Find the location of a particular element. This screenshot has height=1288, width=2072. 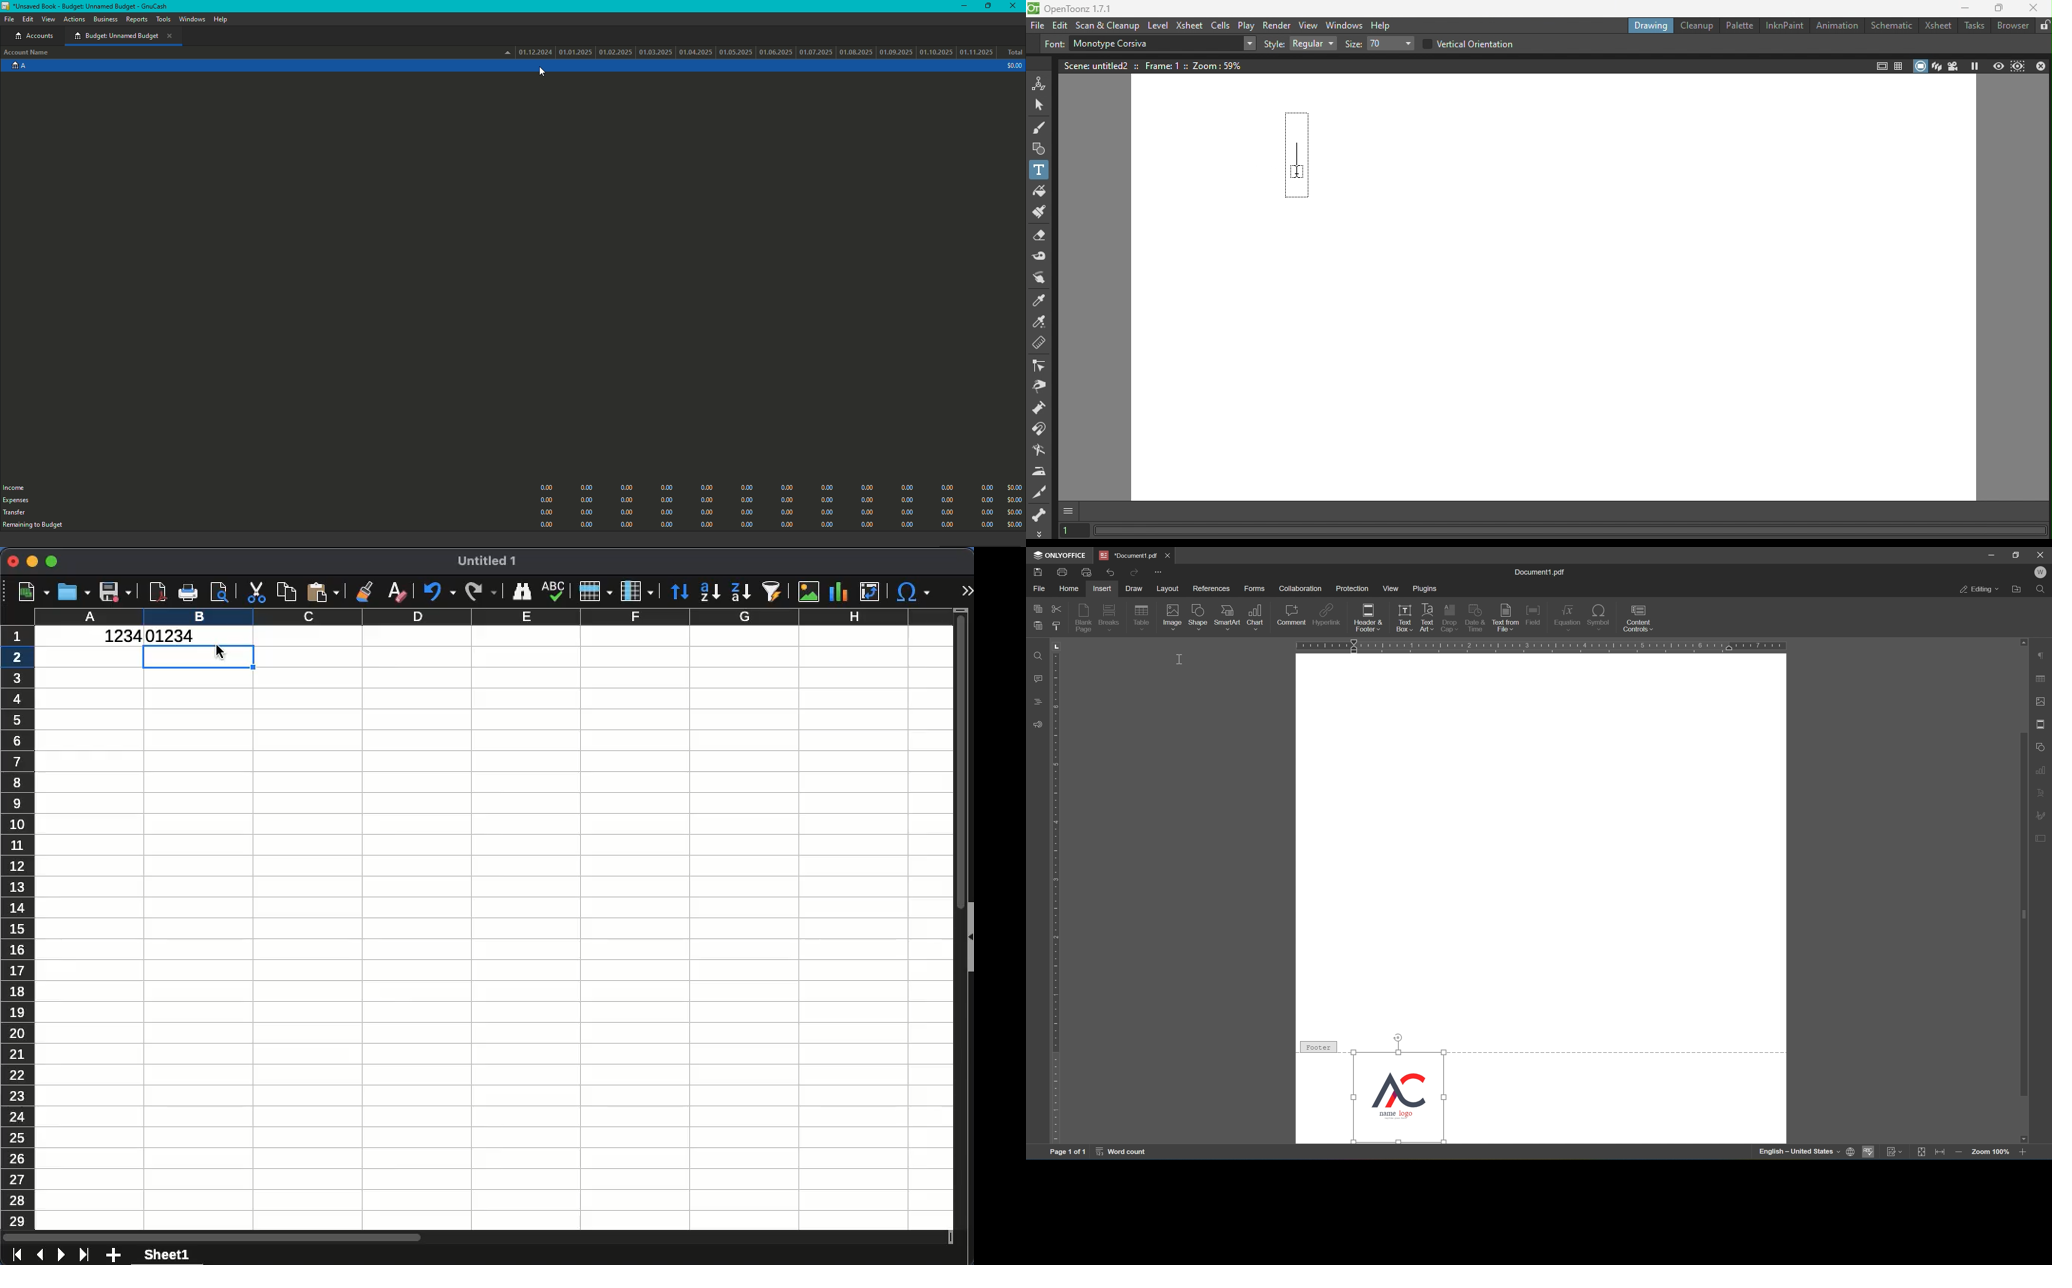

comments is located at coordinates (1037, 678).